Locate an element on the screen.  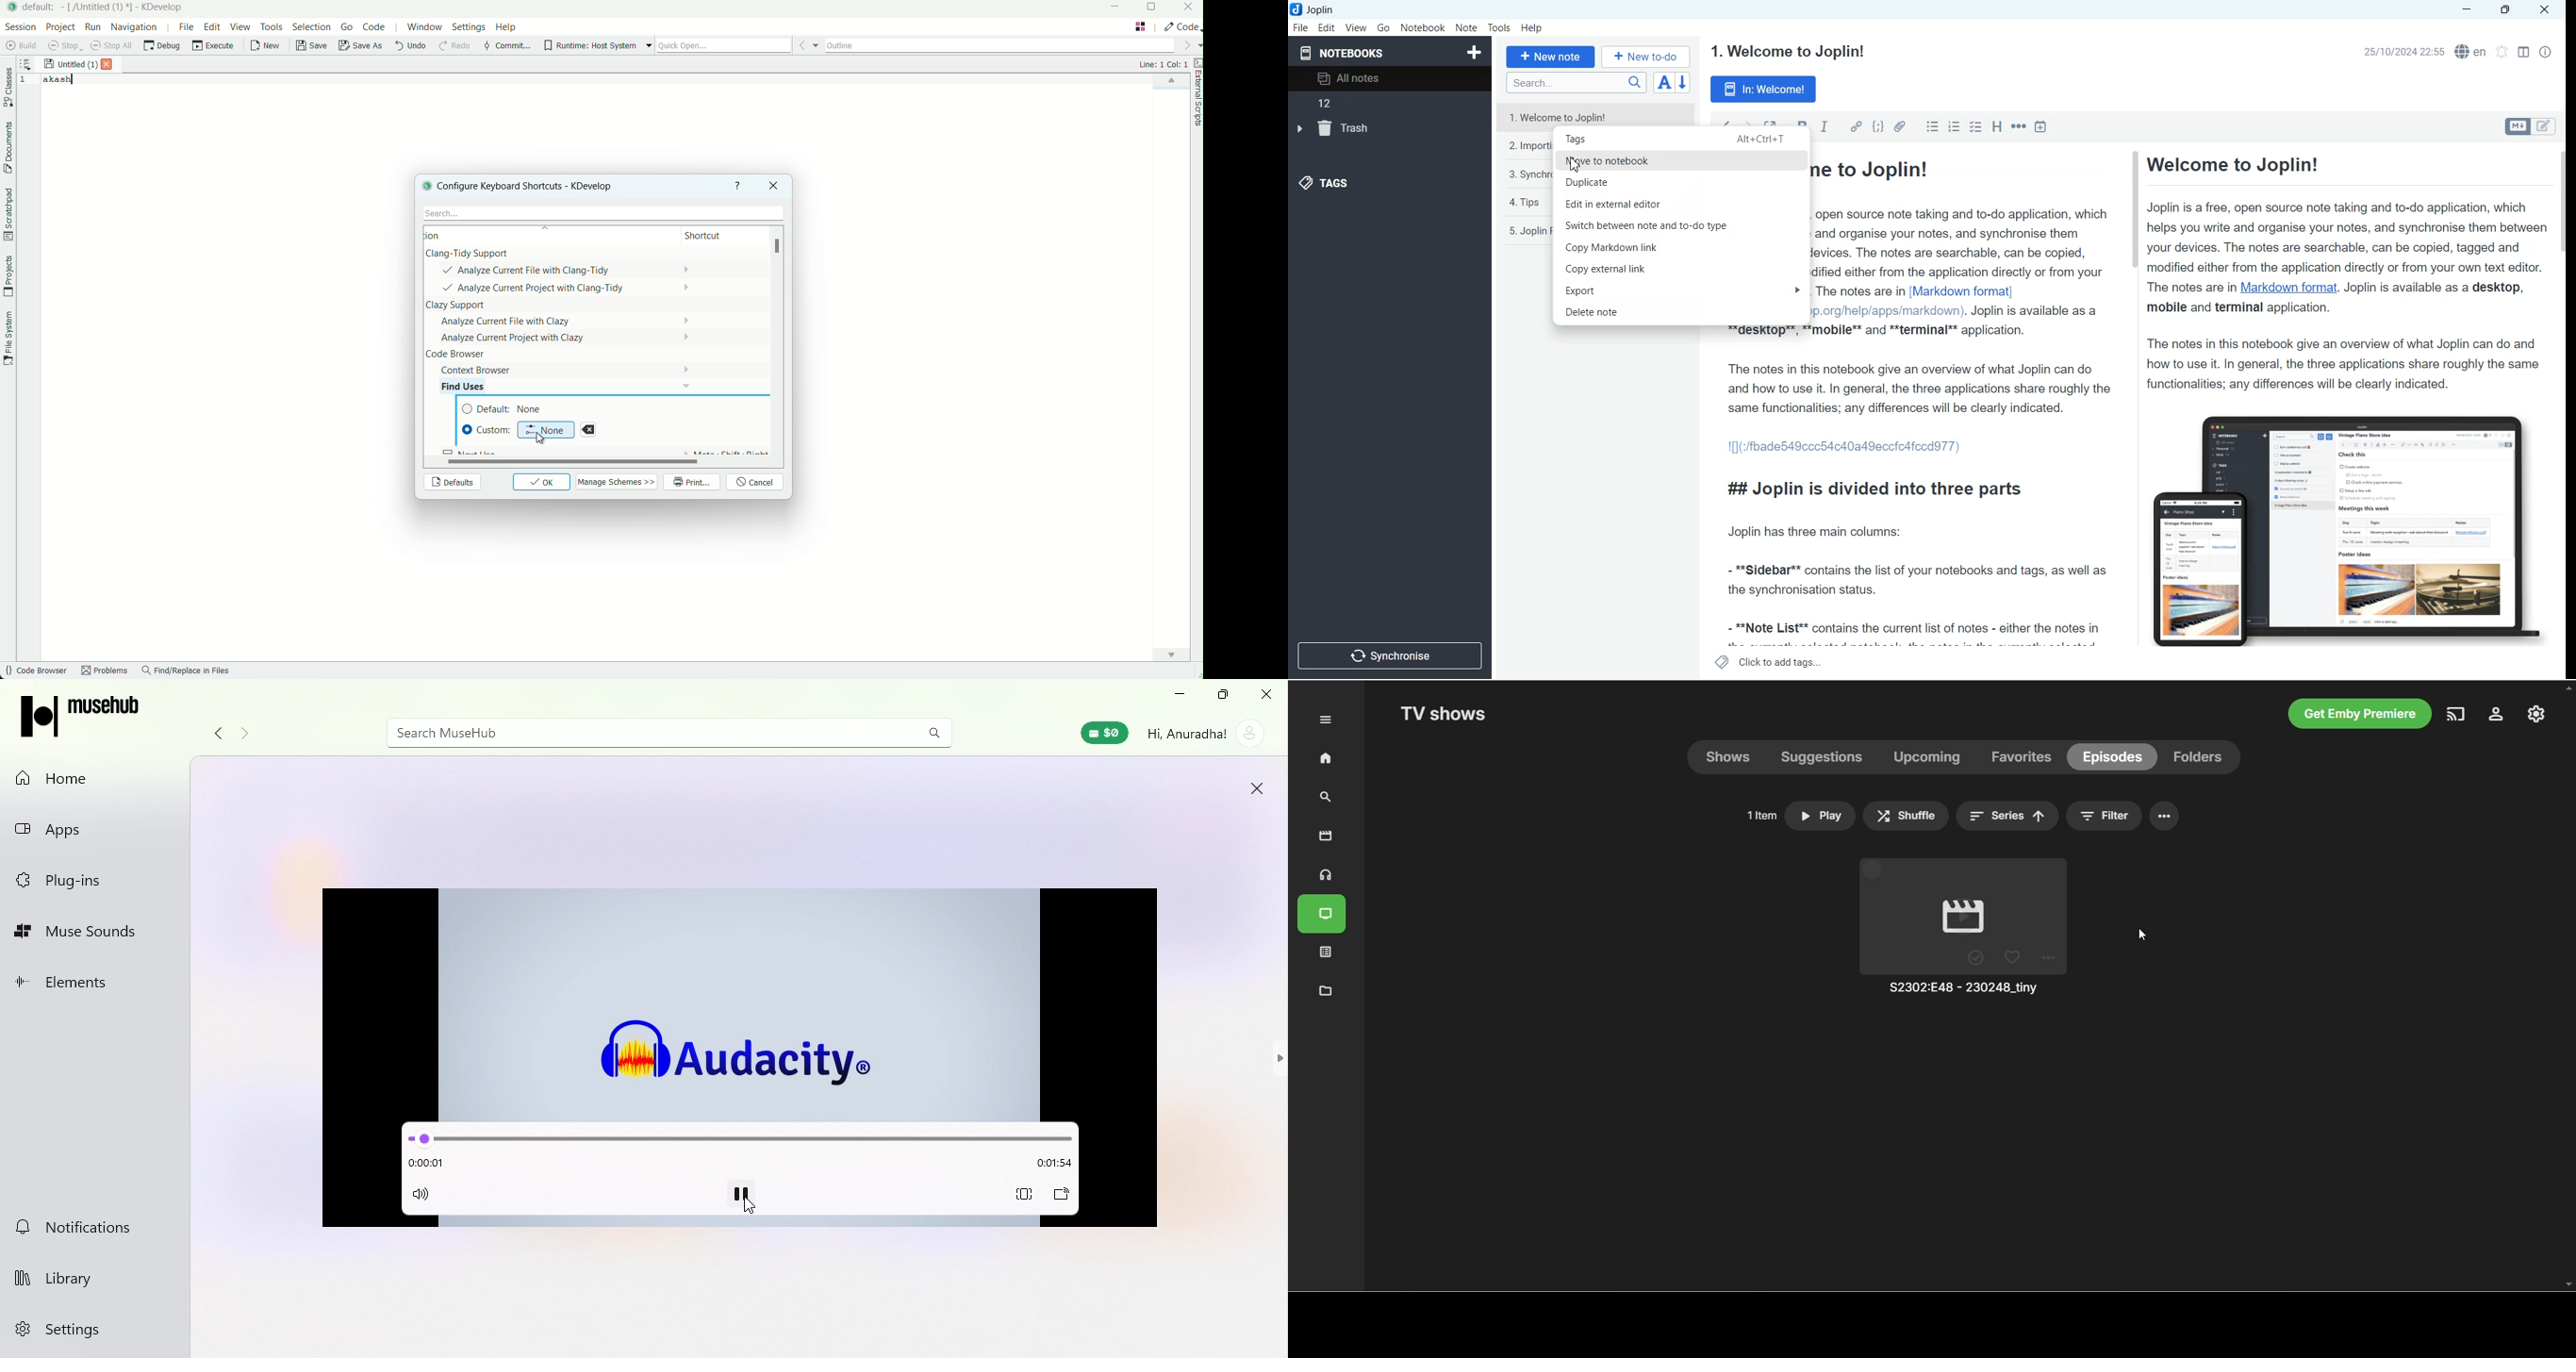
Tools is located at coordinates (1500, 28).